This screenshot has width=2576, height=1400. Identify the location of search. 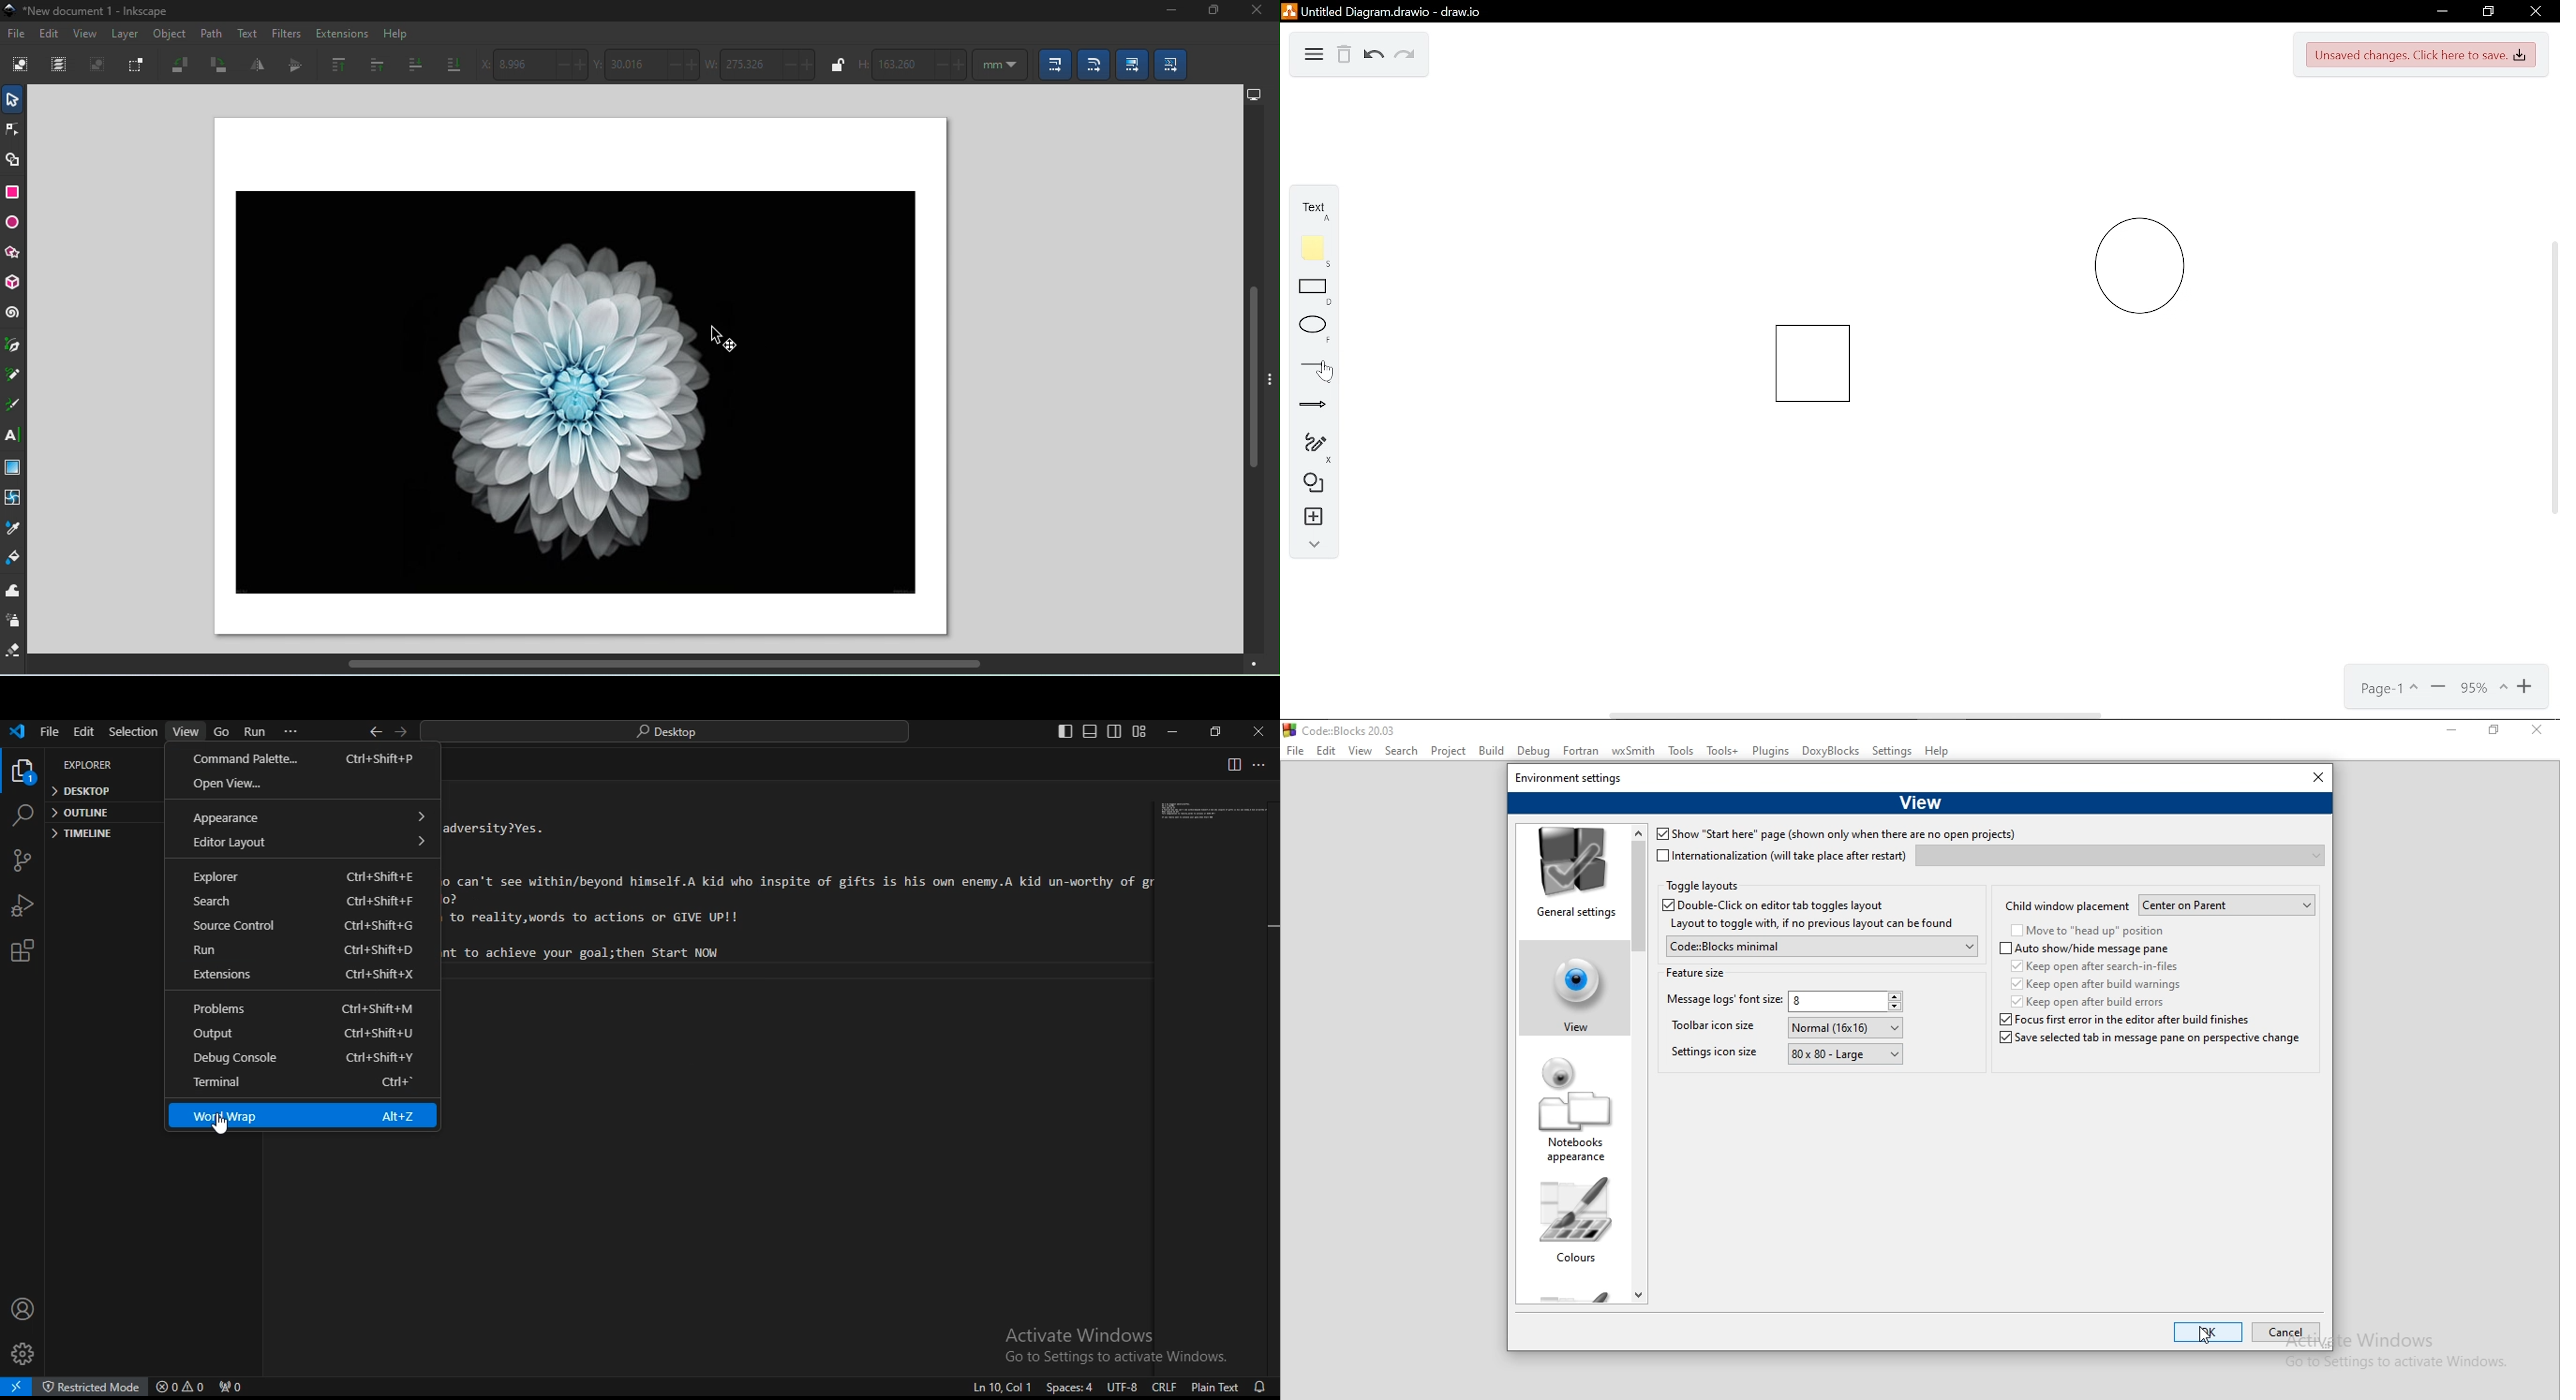
(671, 731).